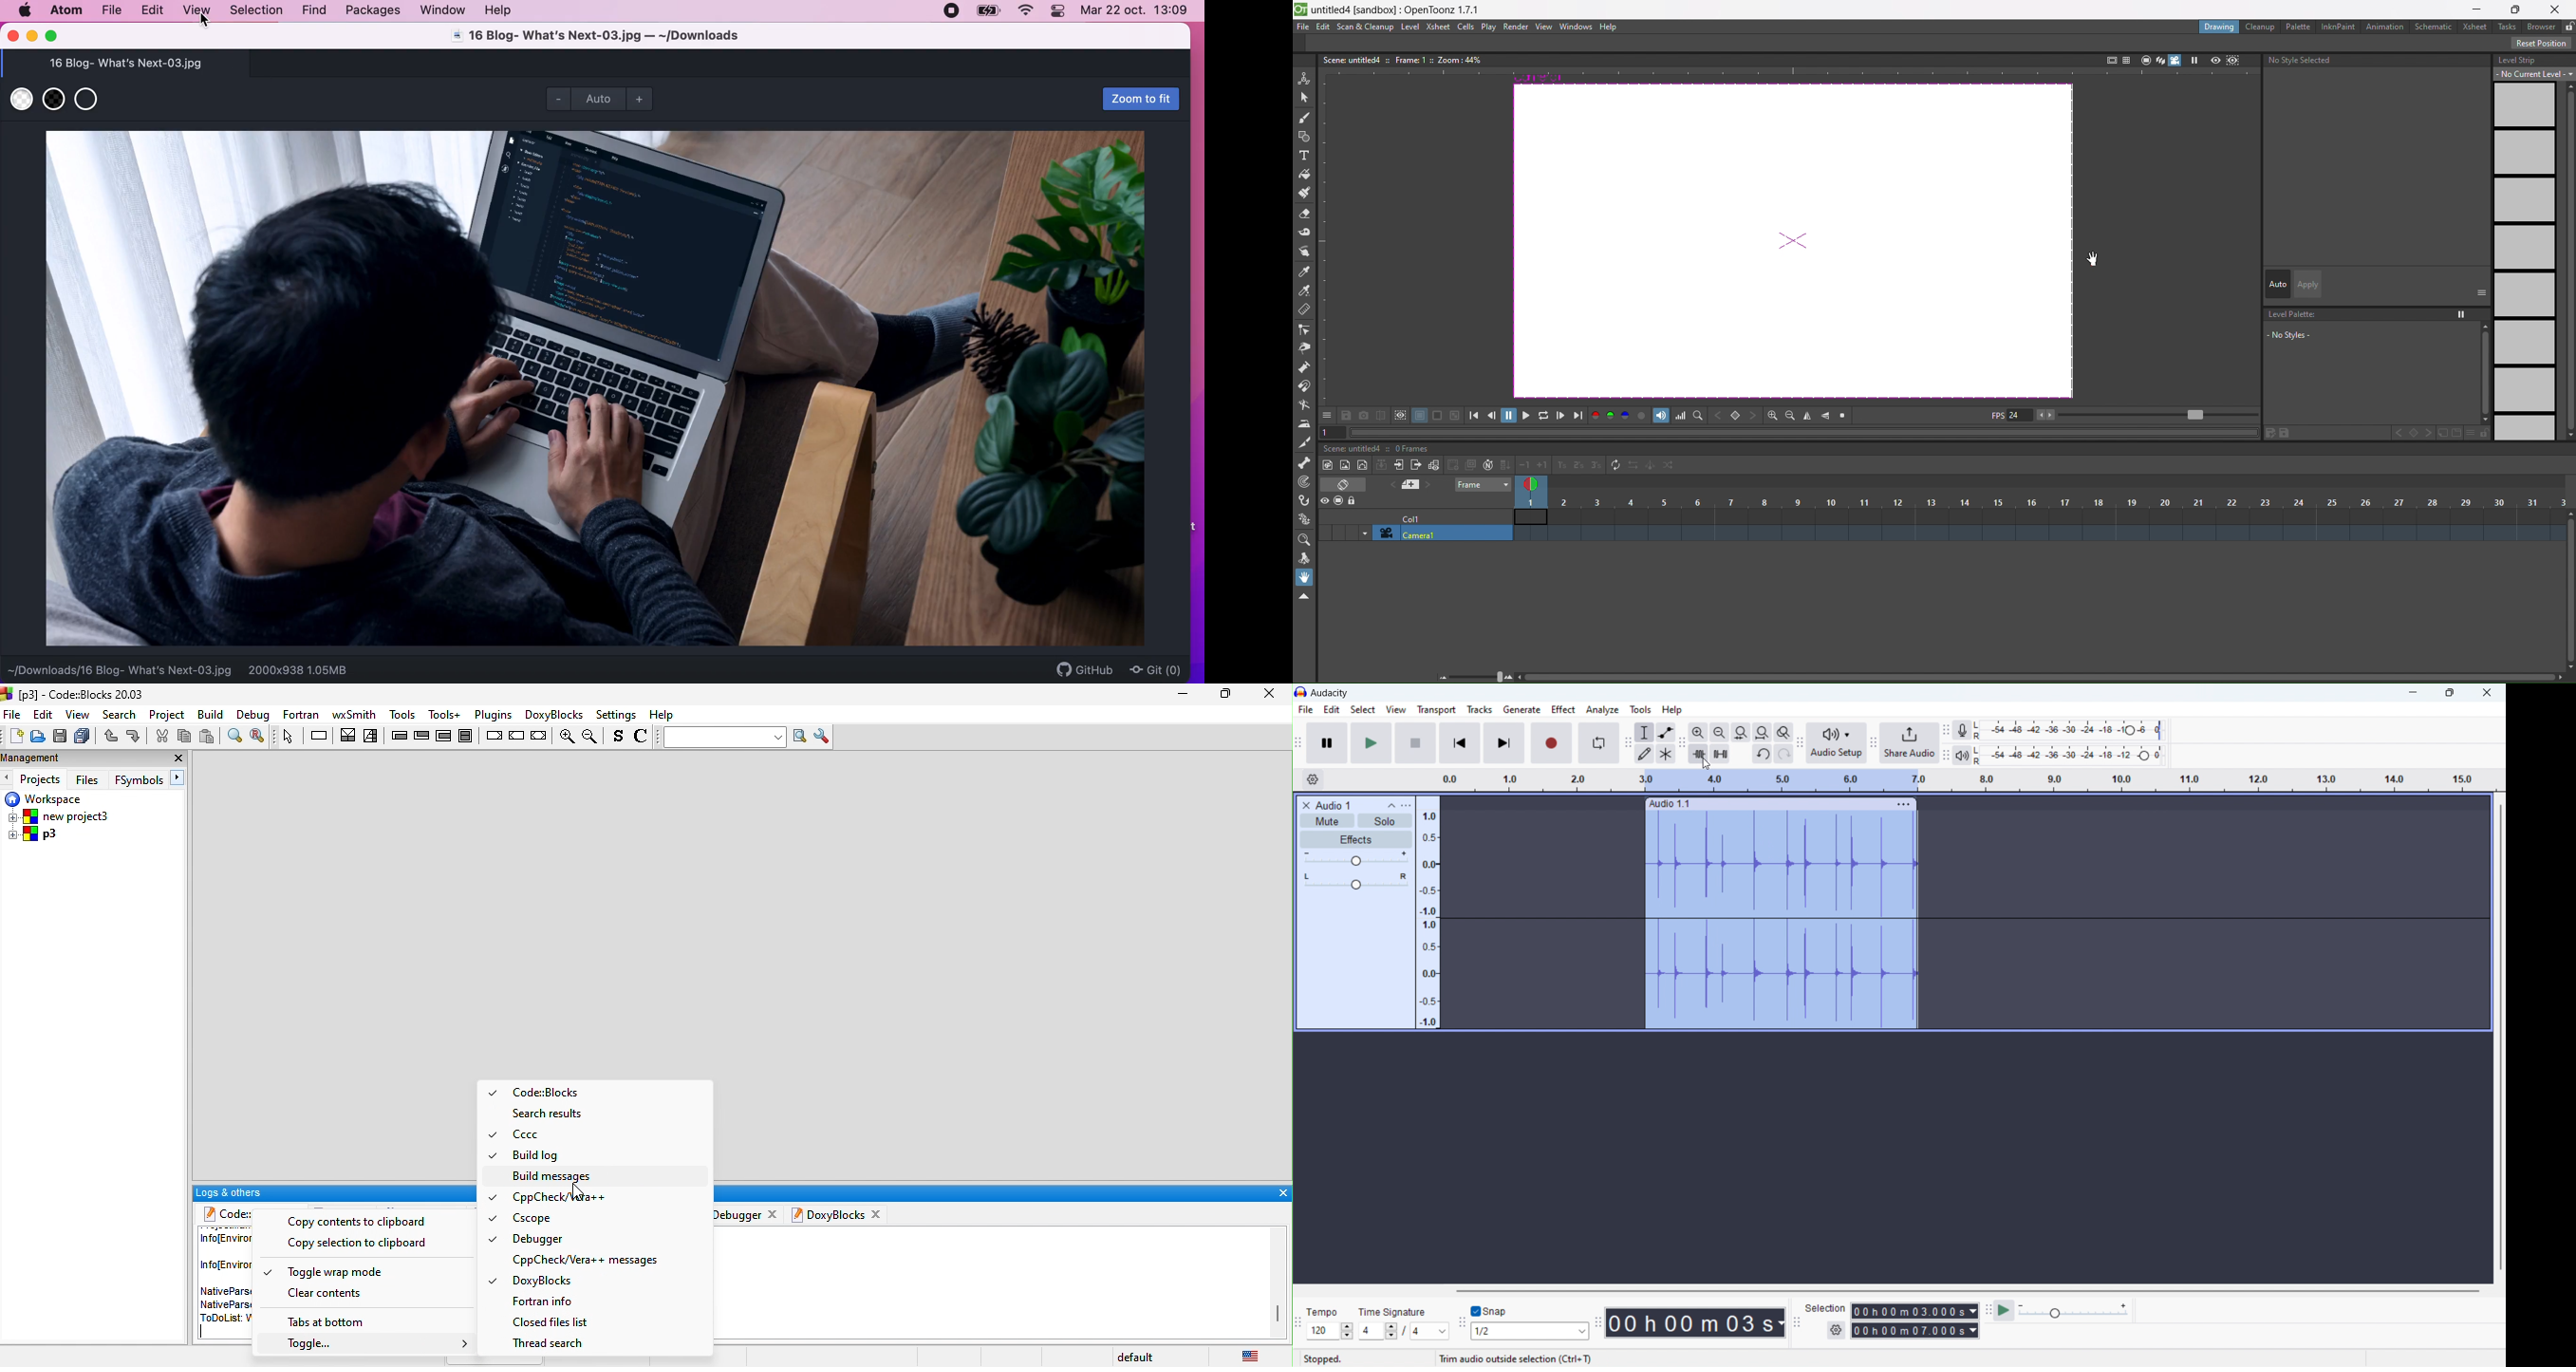 The image size is (2576, 1372). What do you see at coordinates (1477, 675) in the screenshot?
I see `zoom ` at bounding box center [1477, 675].